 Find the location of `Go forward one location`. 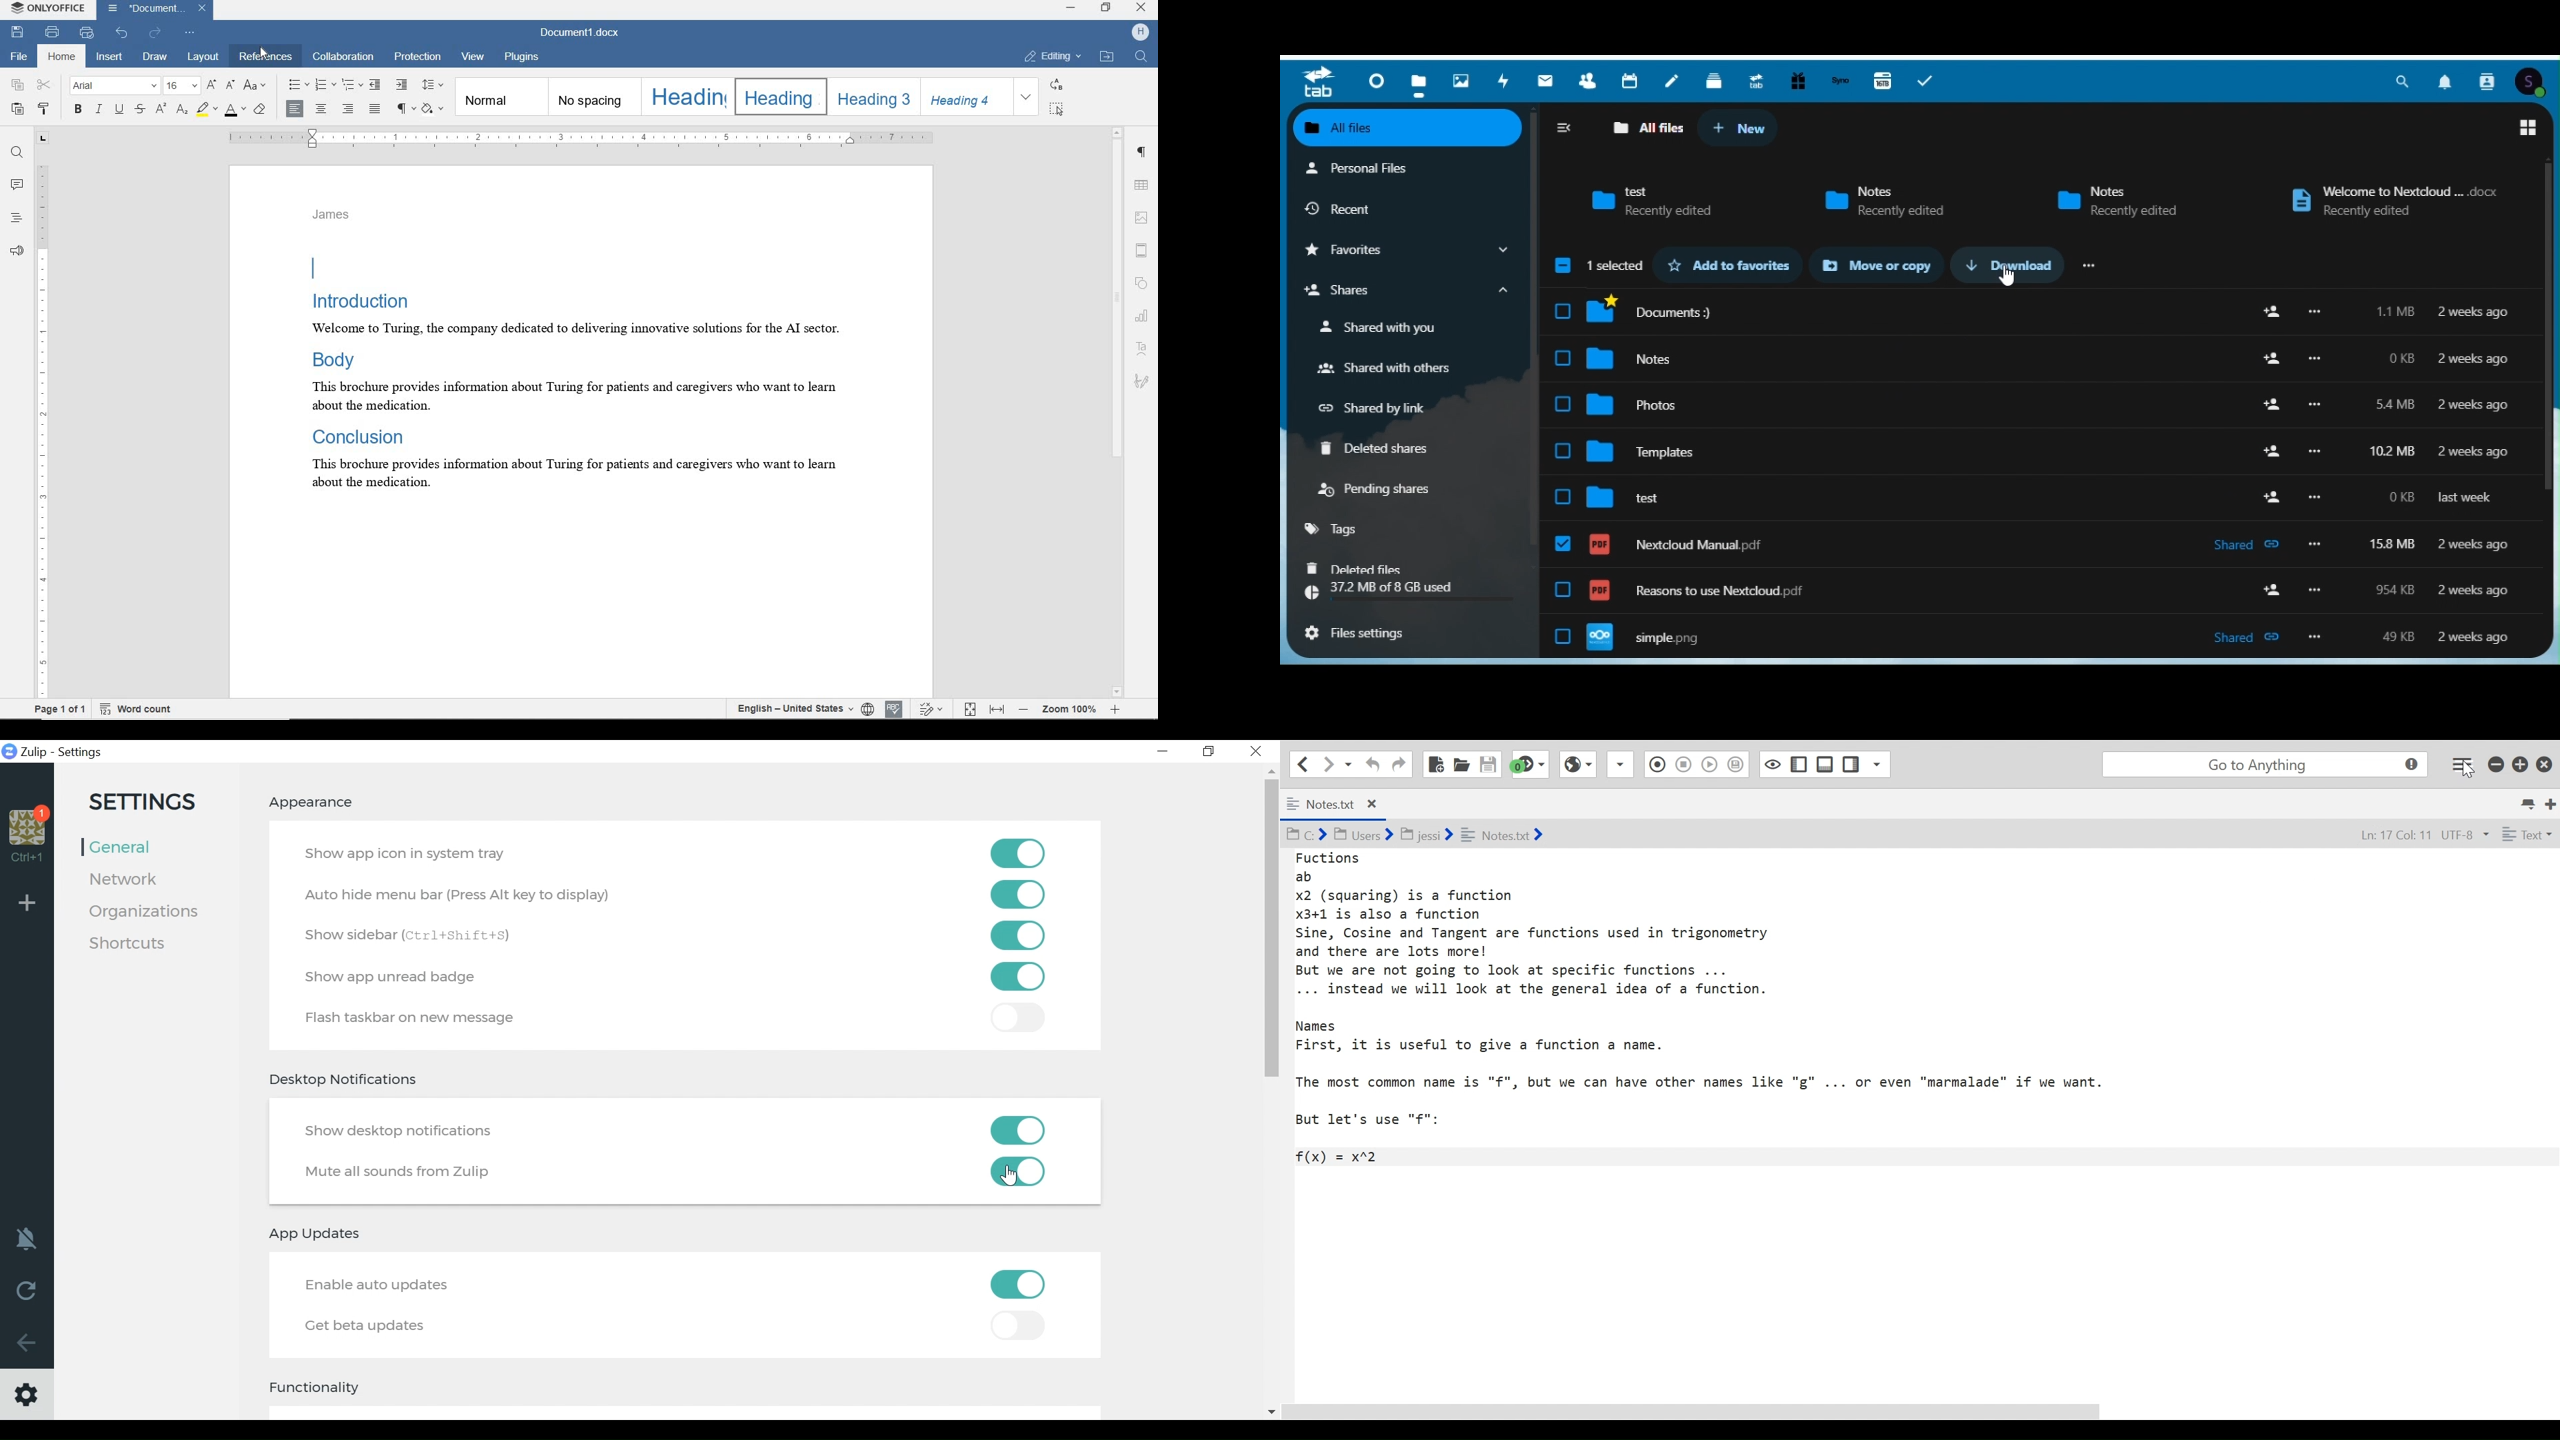

Go forward one location is located at coordinates (1329, 763).